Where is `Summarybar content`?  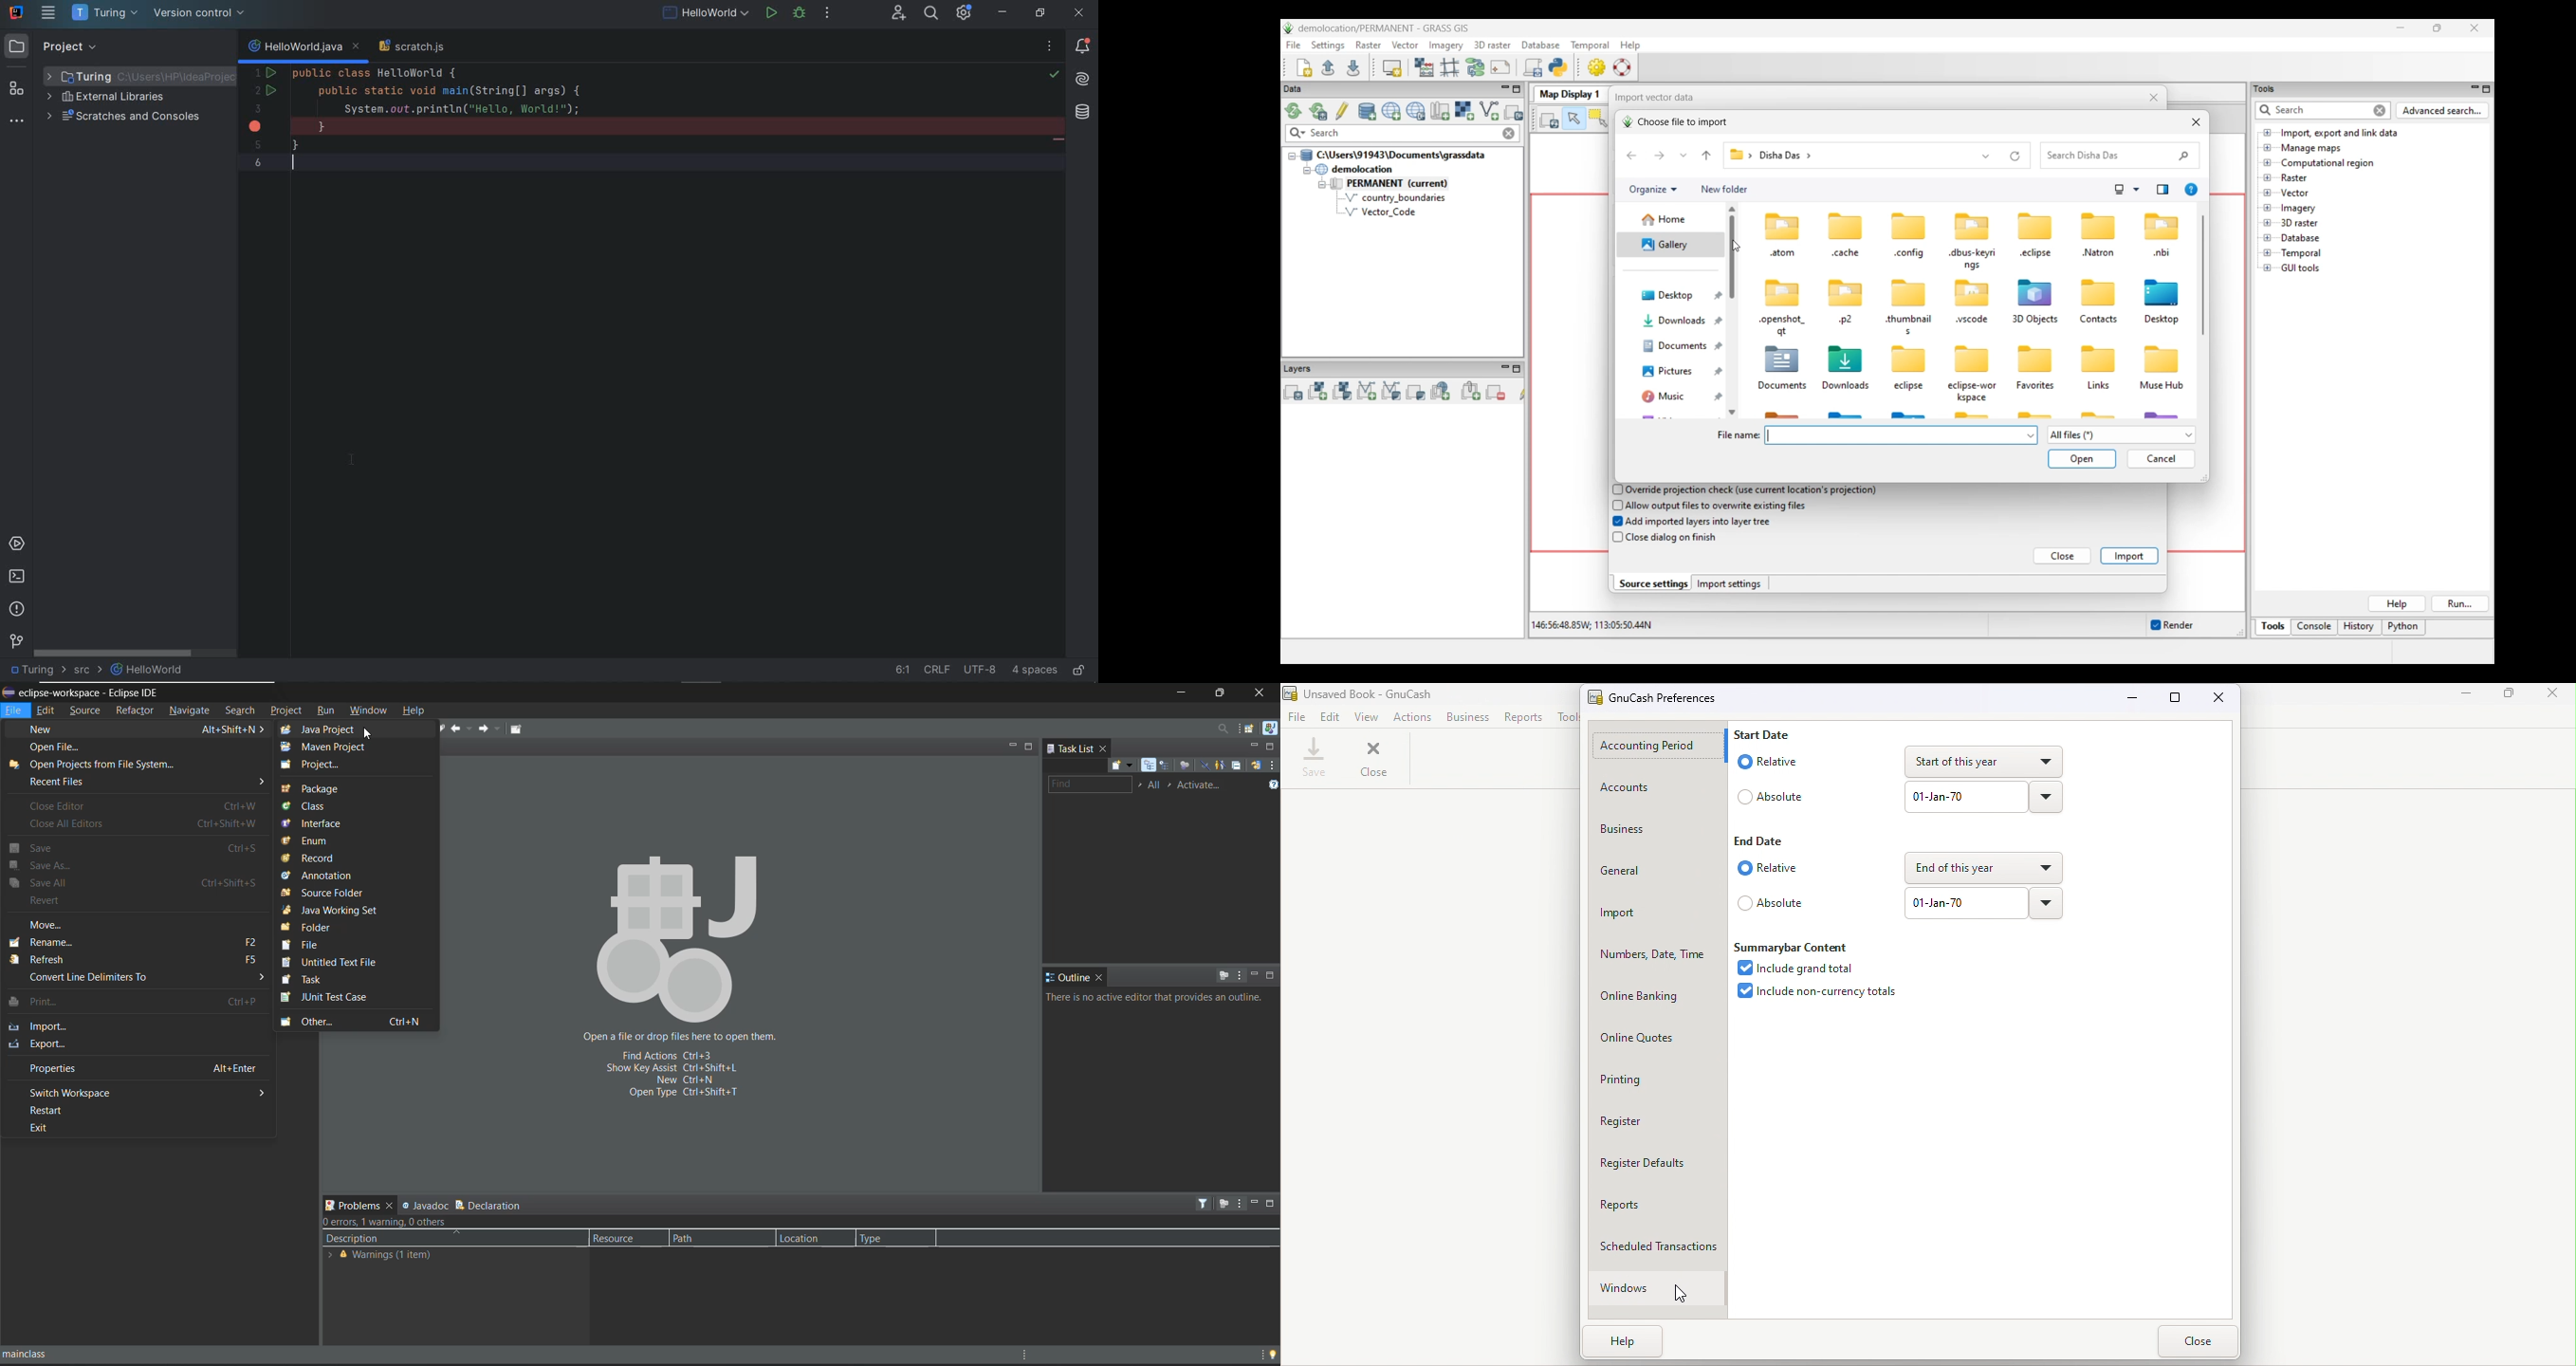
Summarybar content is located at coordinates (1798, 946).